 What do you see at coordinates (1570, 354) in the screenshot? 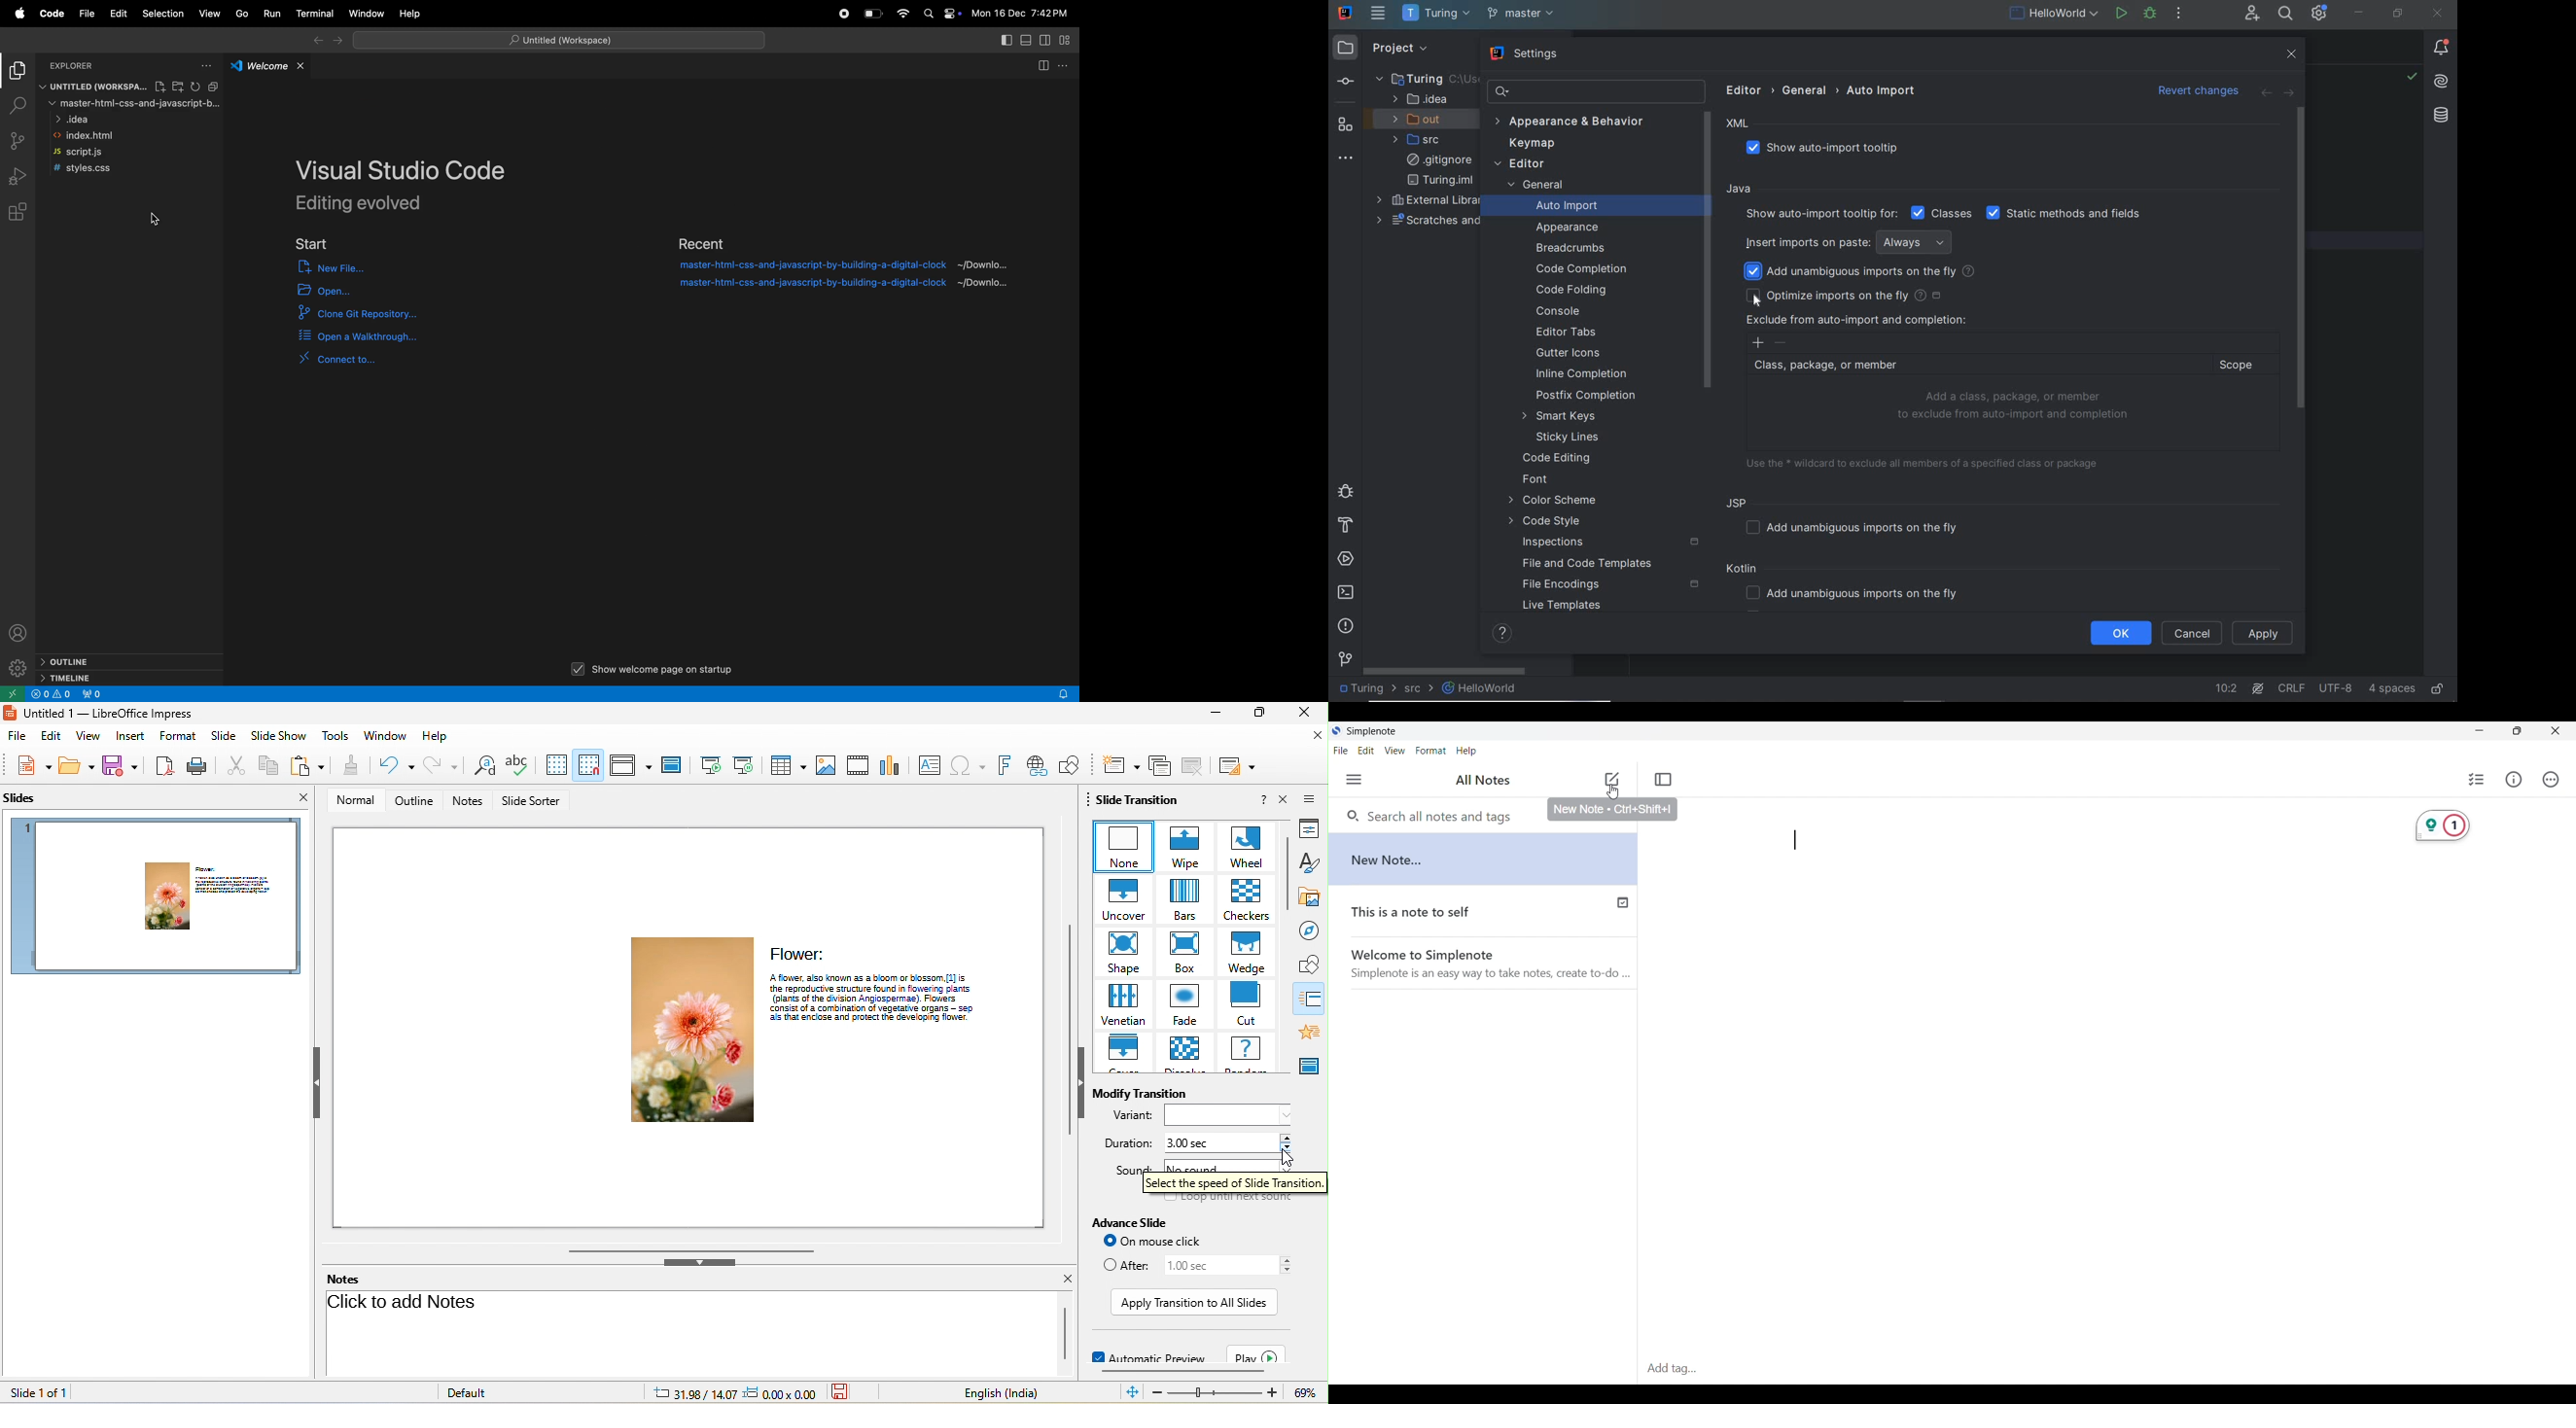
I see `GUTTER ICONS` at bounding box center [1570, 354].